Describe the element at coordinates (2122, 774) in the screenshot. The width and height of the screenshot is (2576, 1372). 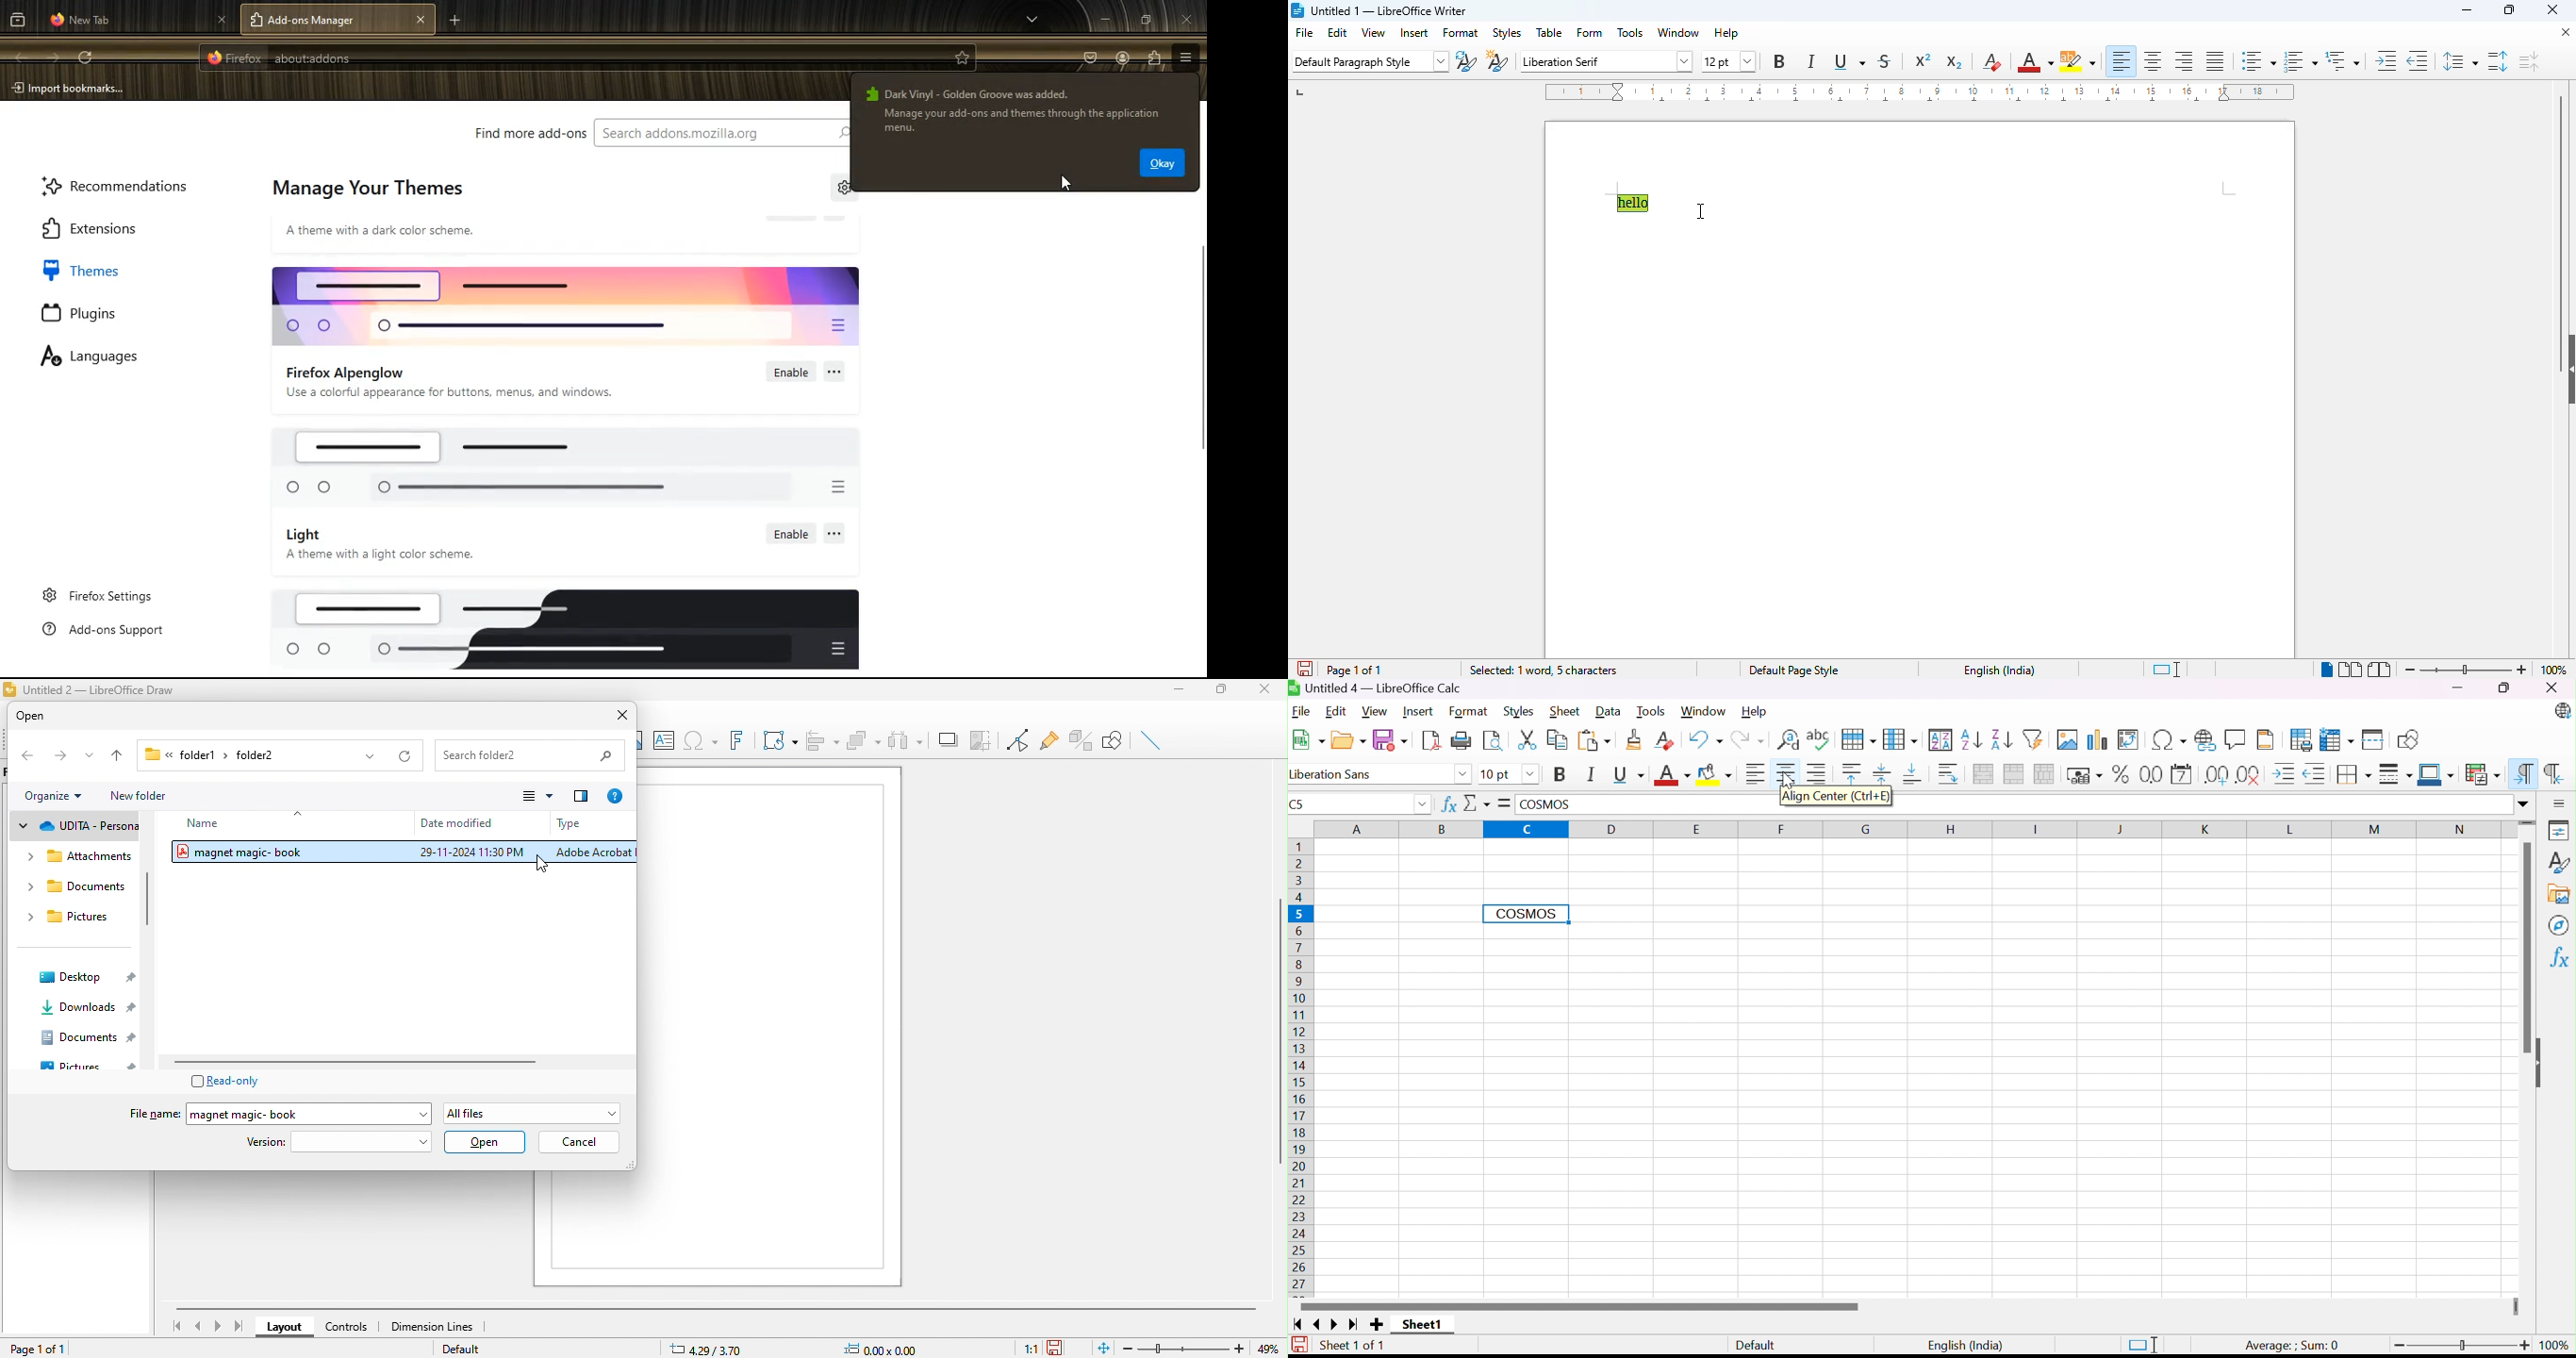
I see `Format as Percent` at that location.